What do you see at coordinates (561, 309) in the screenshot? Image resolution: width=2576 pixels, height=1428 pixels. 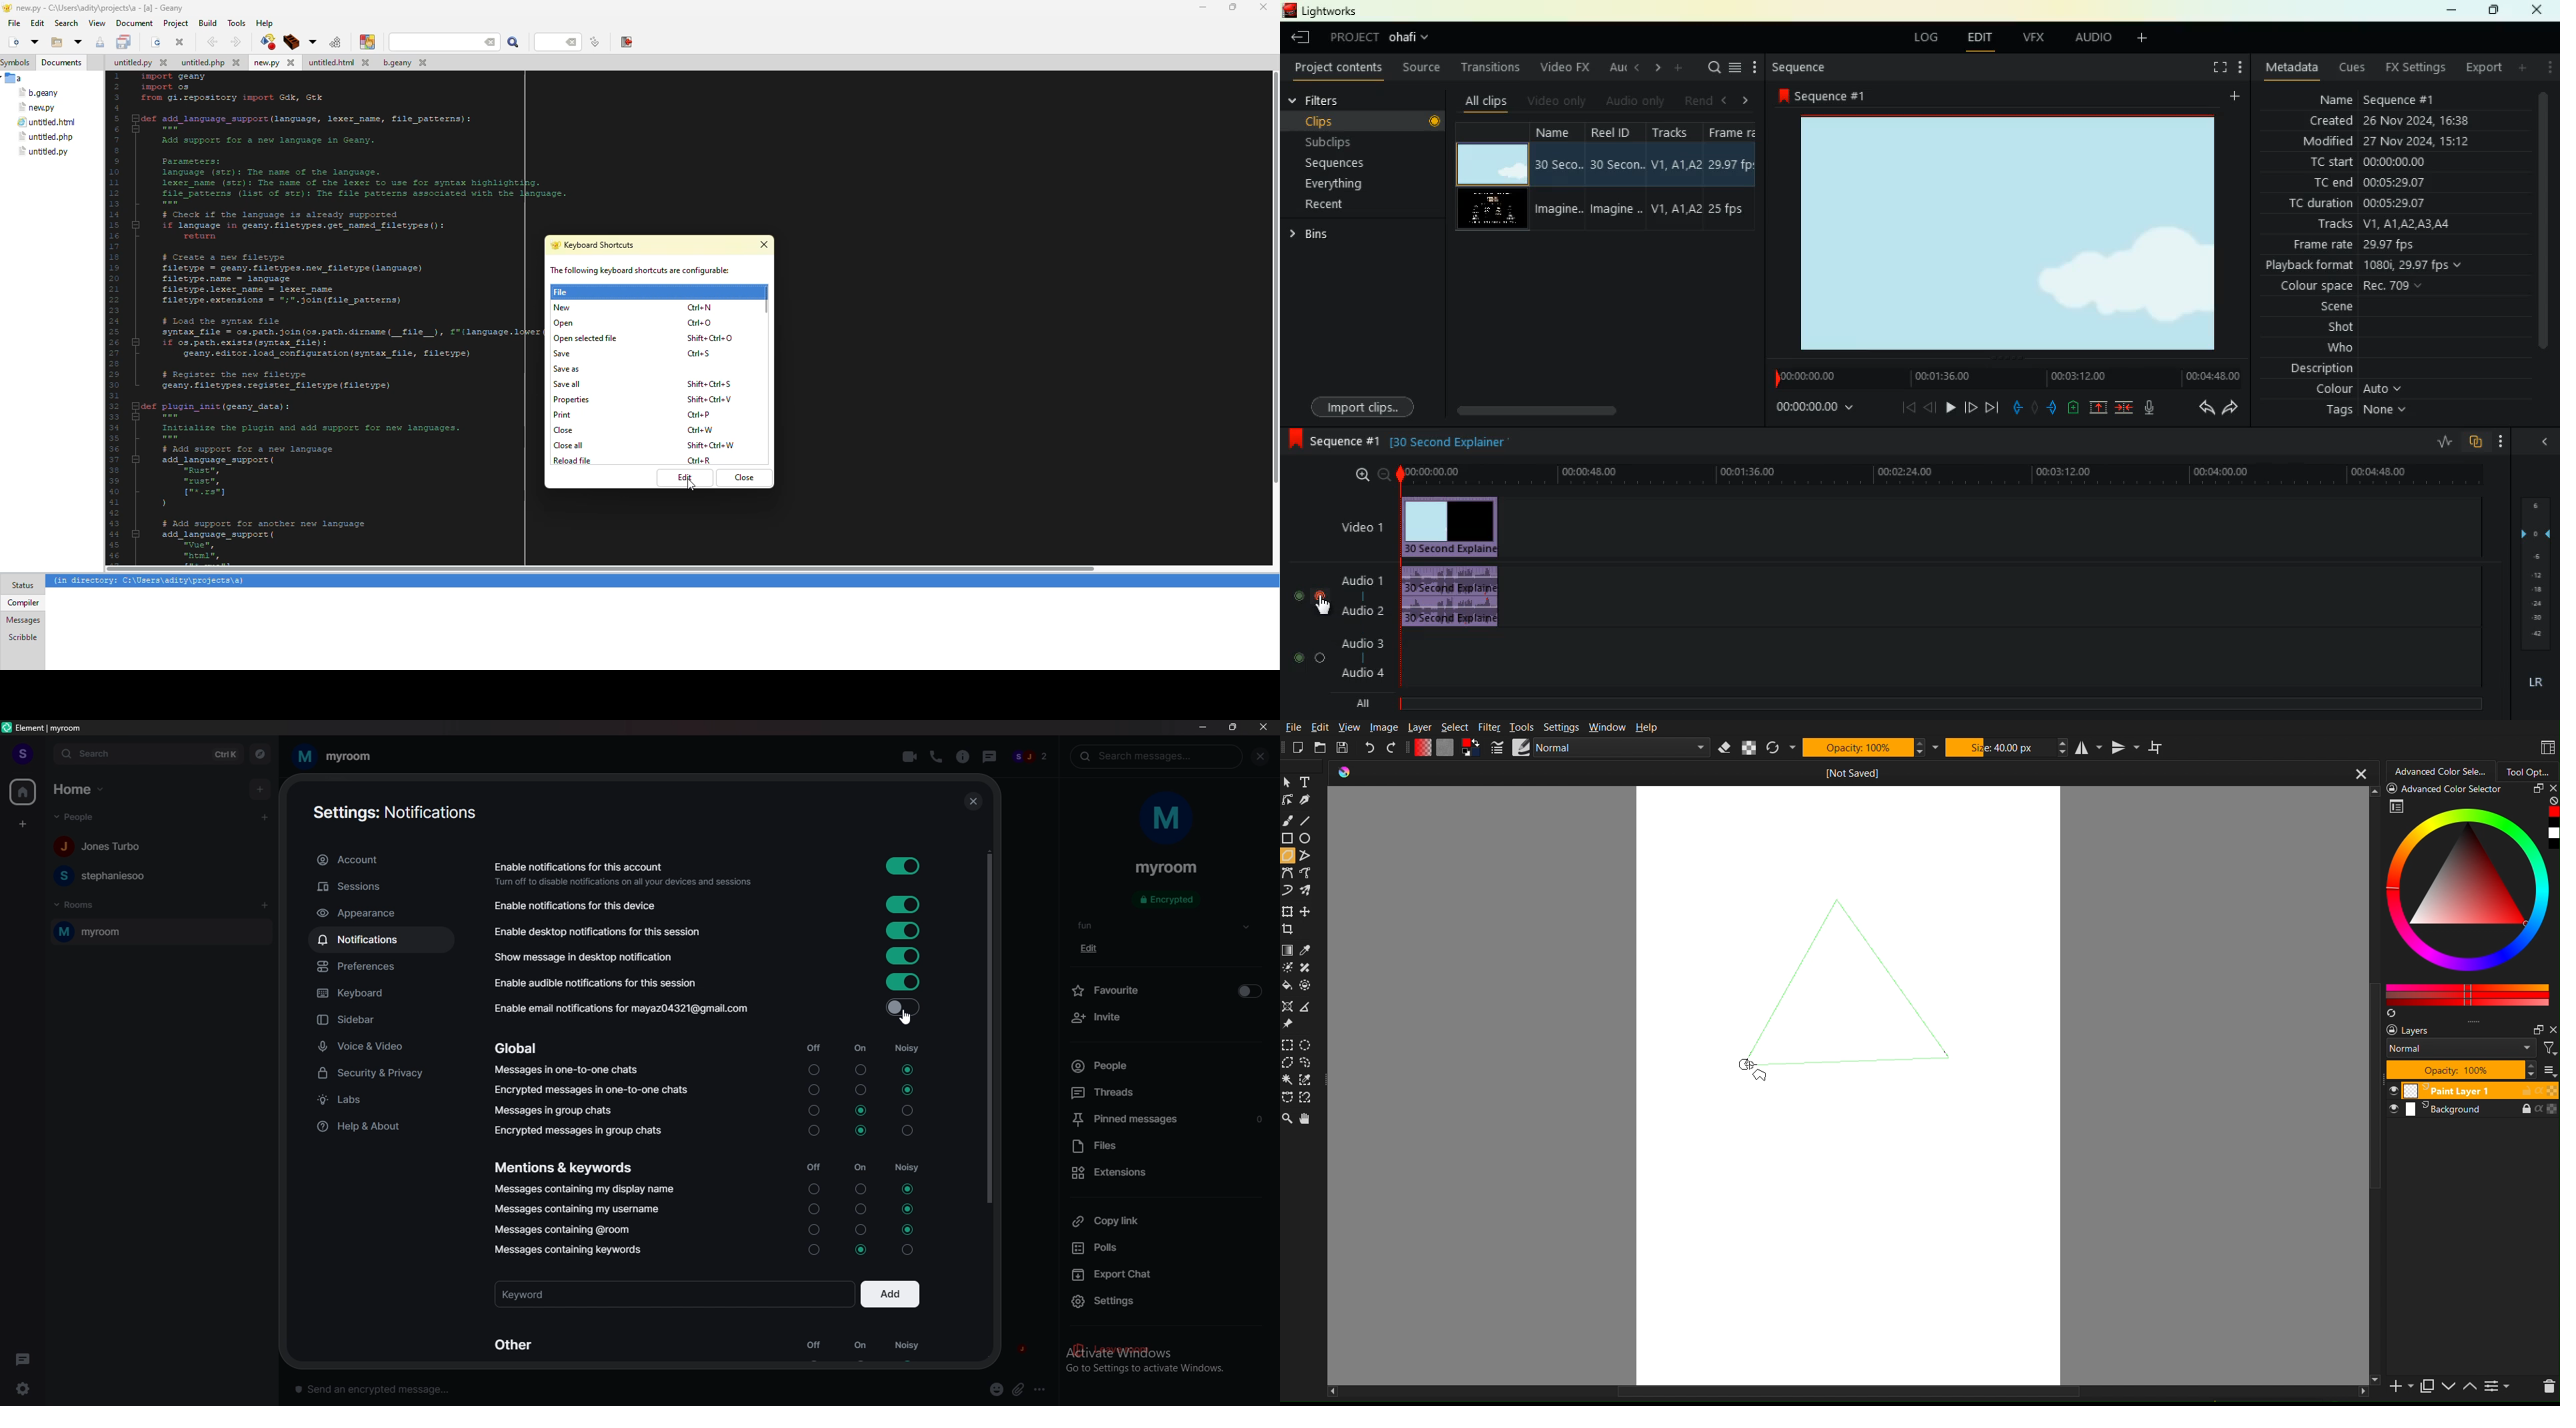 I see `new` at bounding box center [561, 309].